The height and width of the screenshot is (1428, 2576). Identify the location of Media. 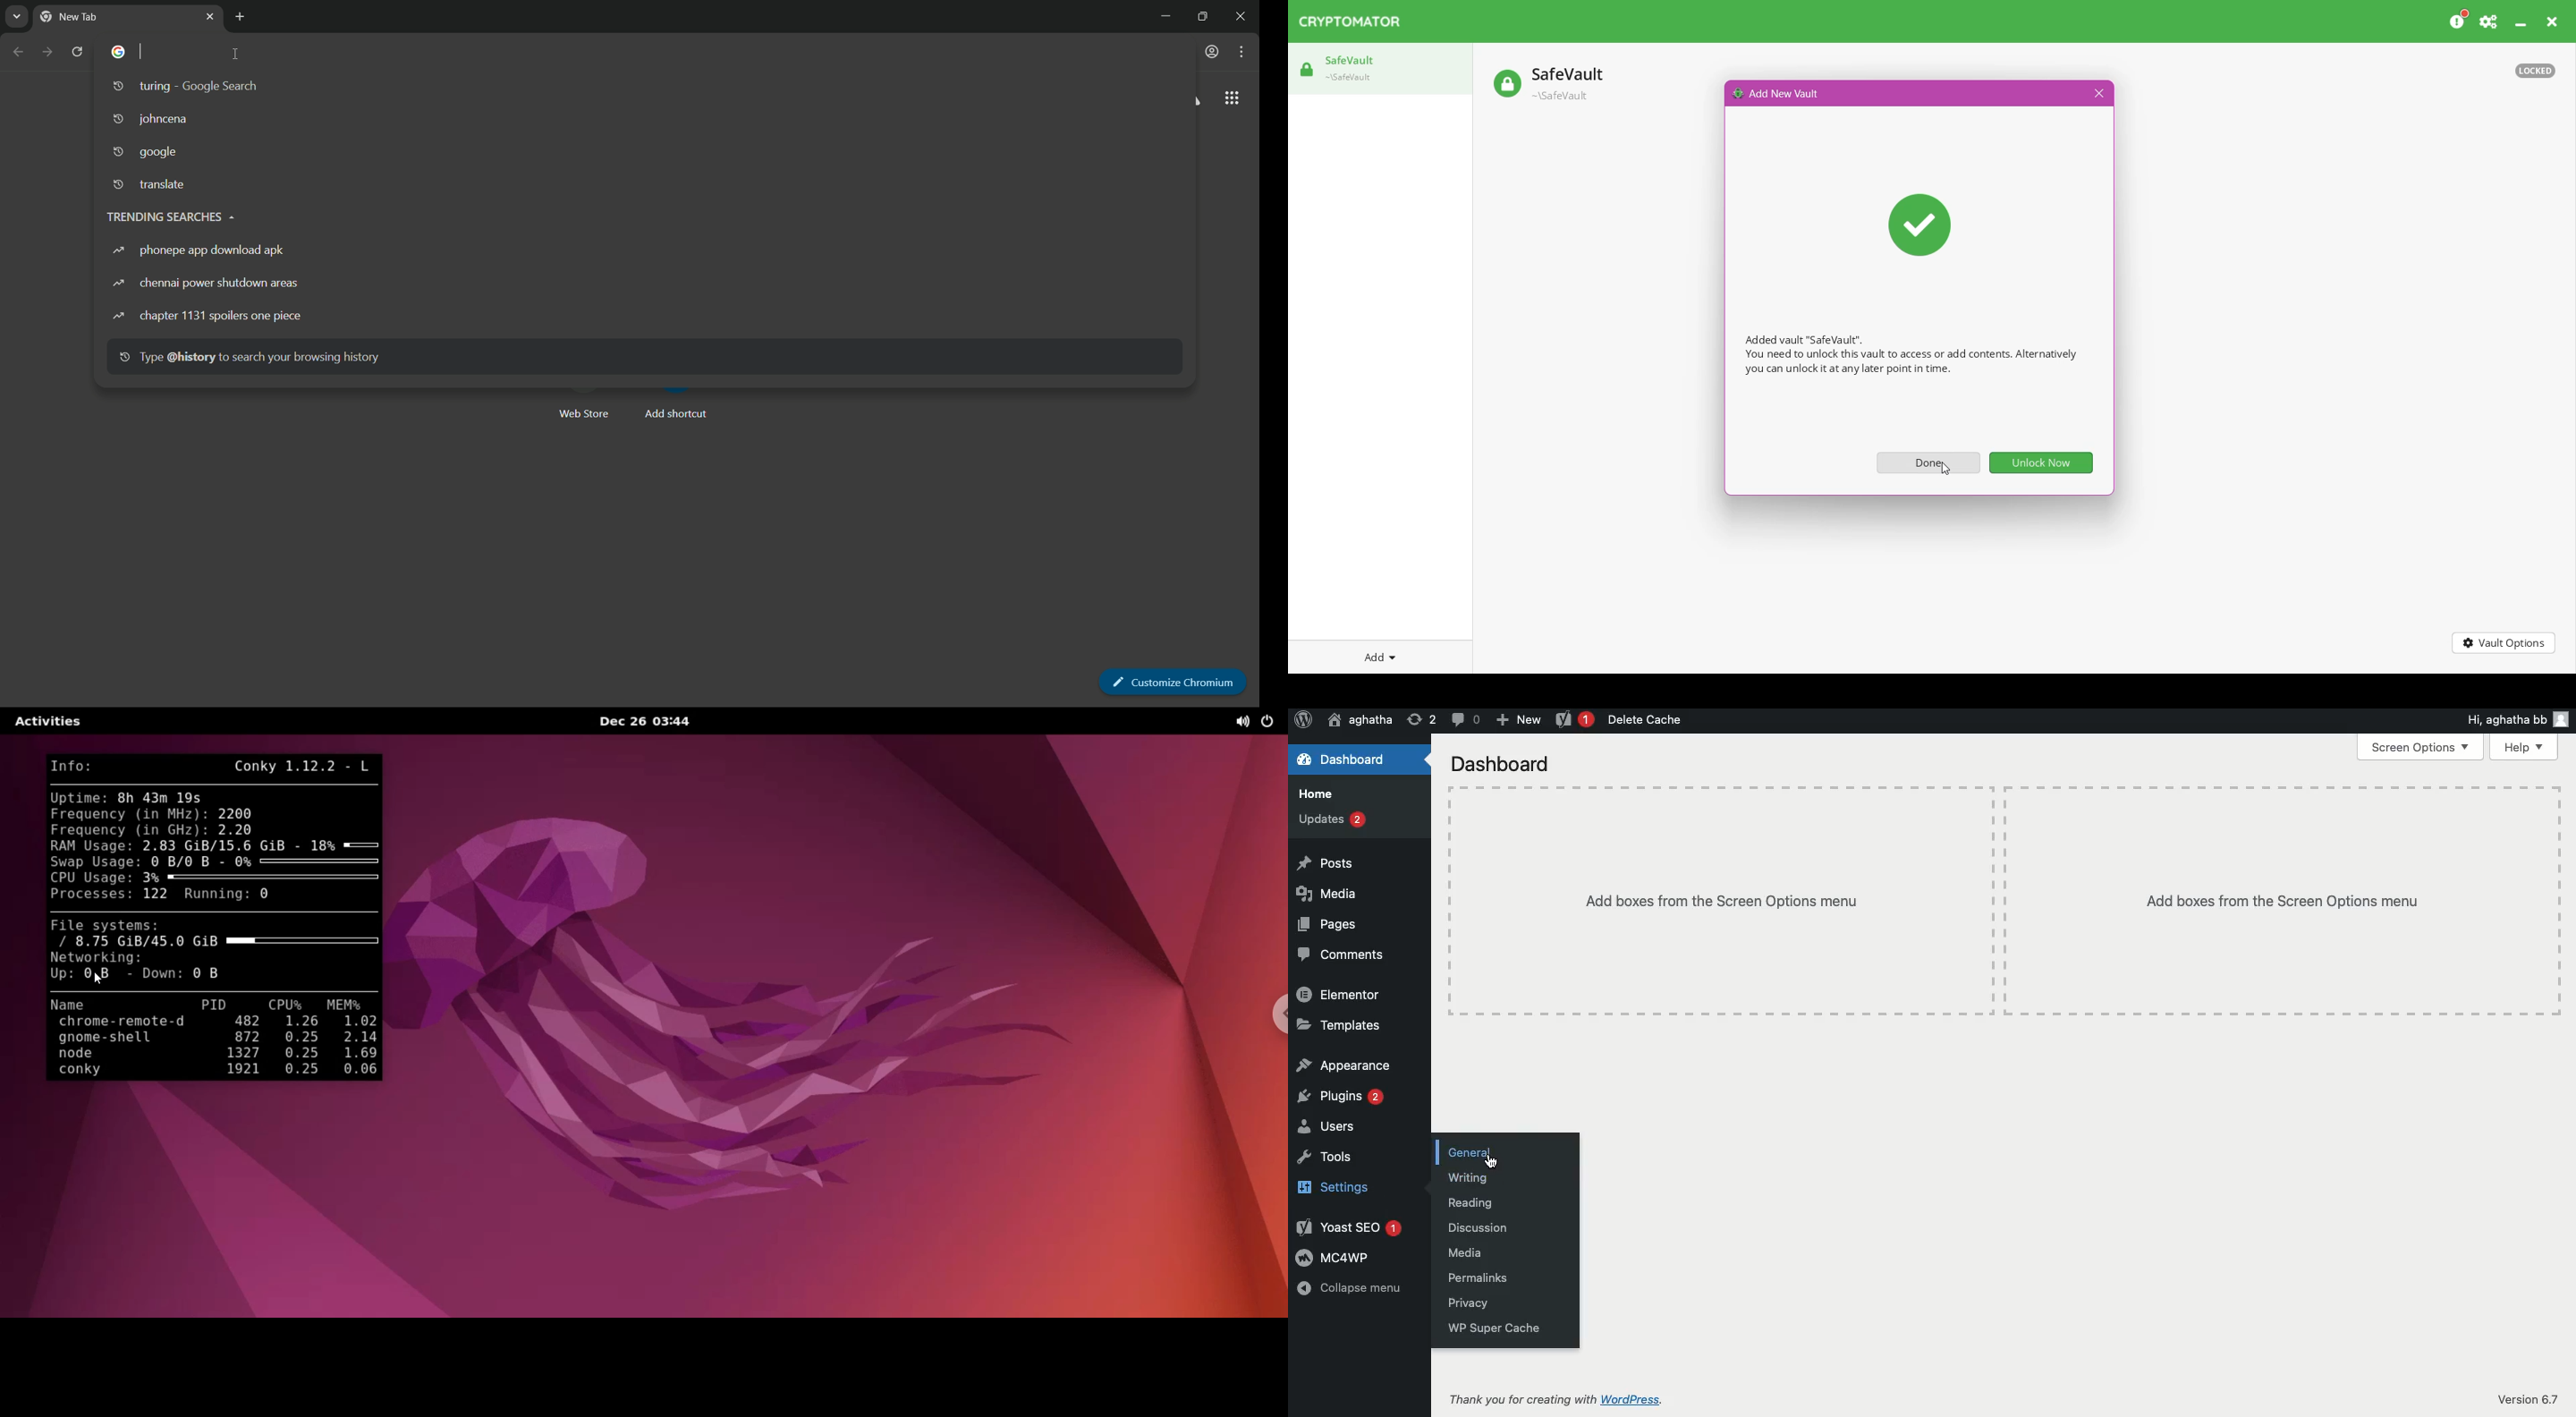
(1326, 895).